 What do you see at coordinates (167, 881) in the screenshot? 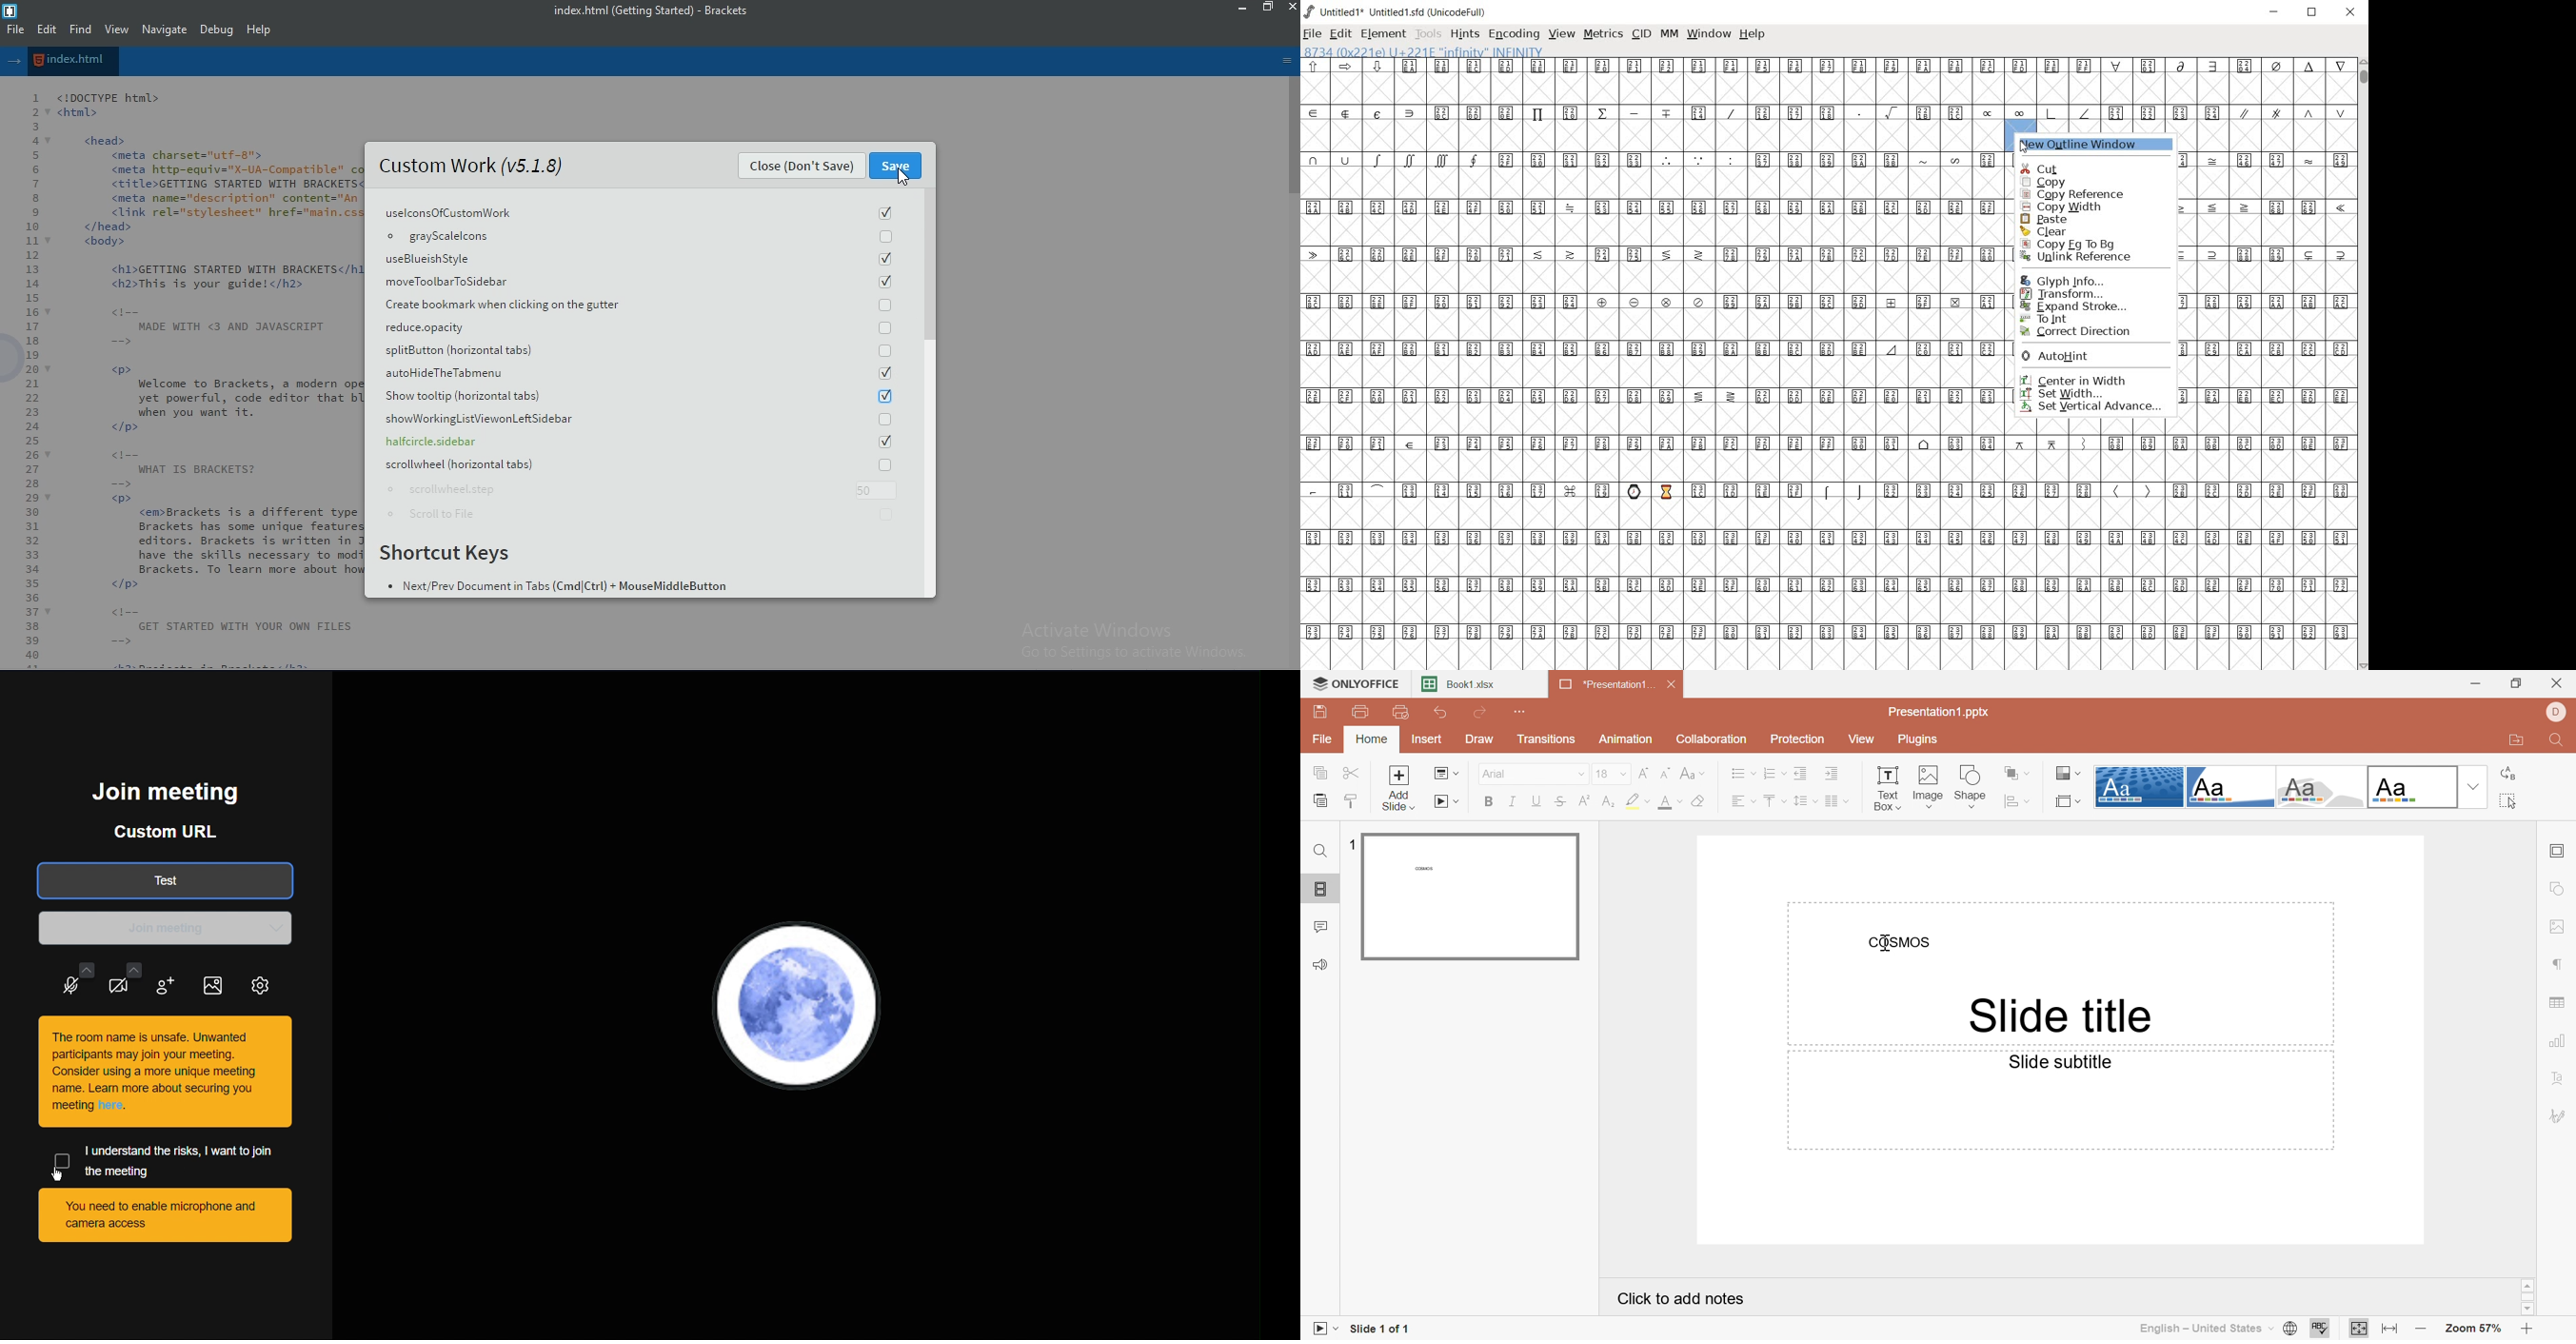
I see `Test` at bounding box center [167, 881].